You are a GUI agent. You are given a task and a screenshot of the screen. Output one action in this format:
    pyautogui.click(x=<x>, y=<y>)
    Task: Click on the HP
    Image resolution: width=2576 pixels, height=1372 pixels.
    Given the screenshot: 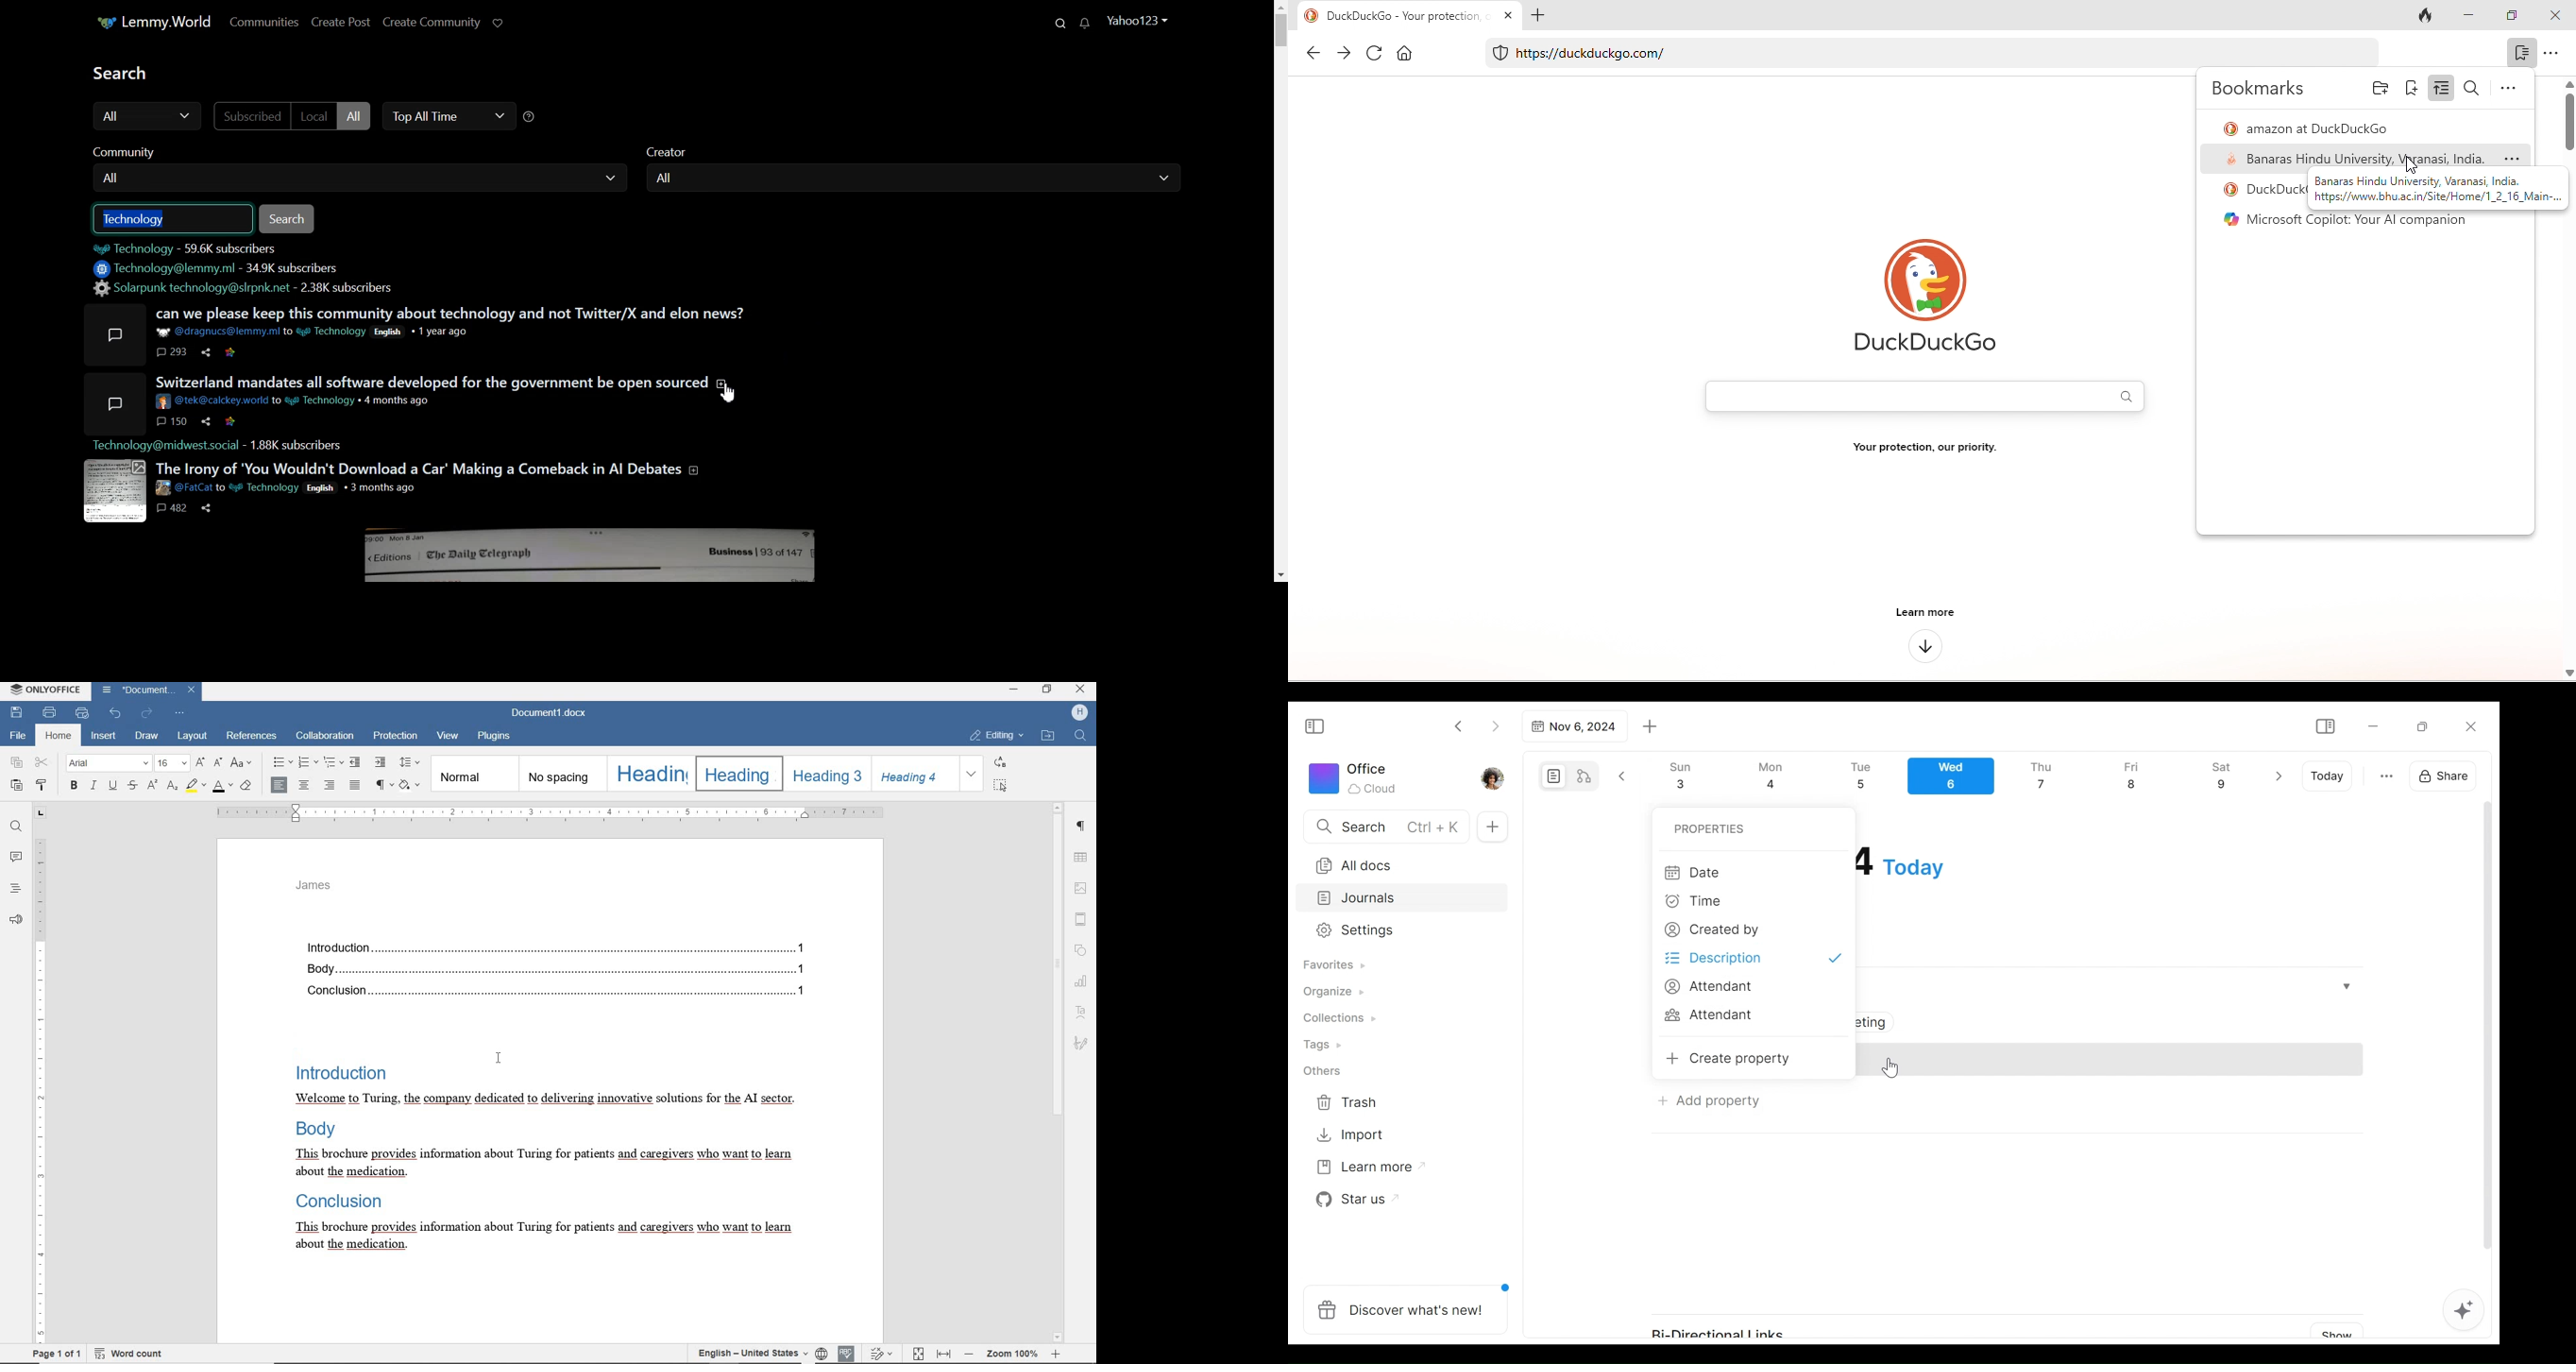 What is the action you would take?
    pyautogui.click(x=1079, y=713)
    